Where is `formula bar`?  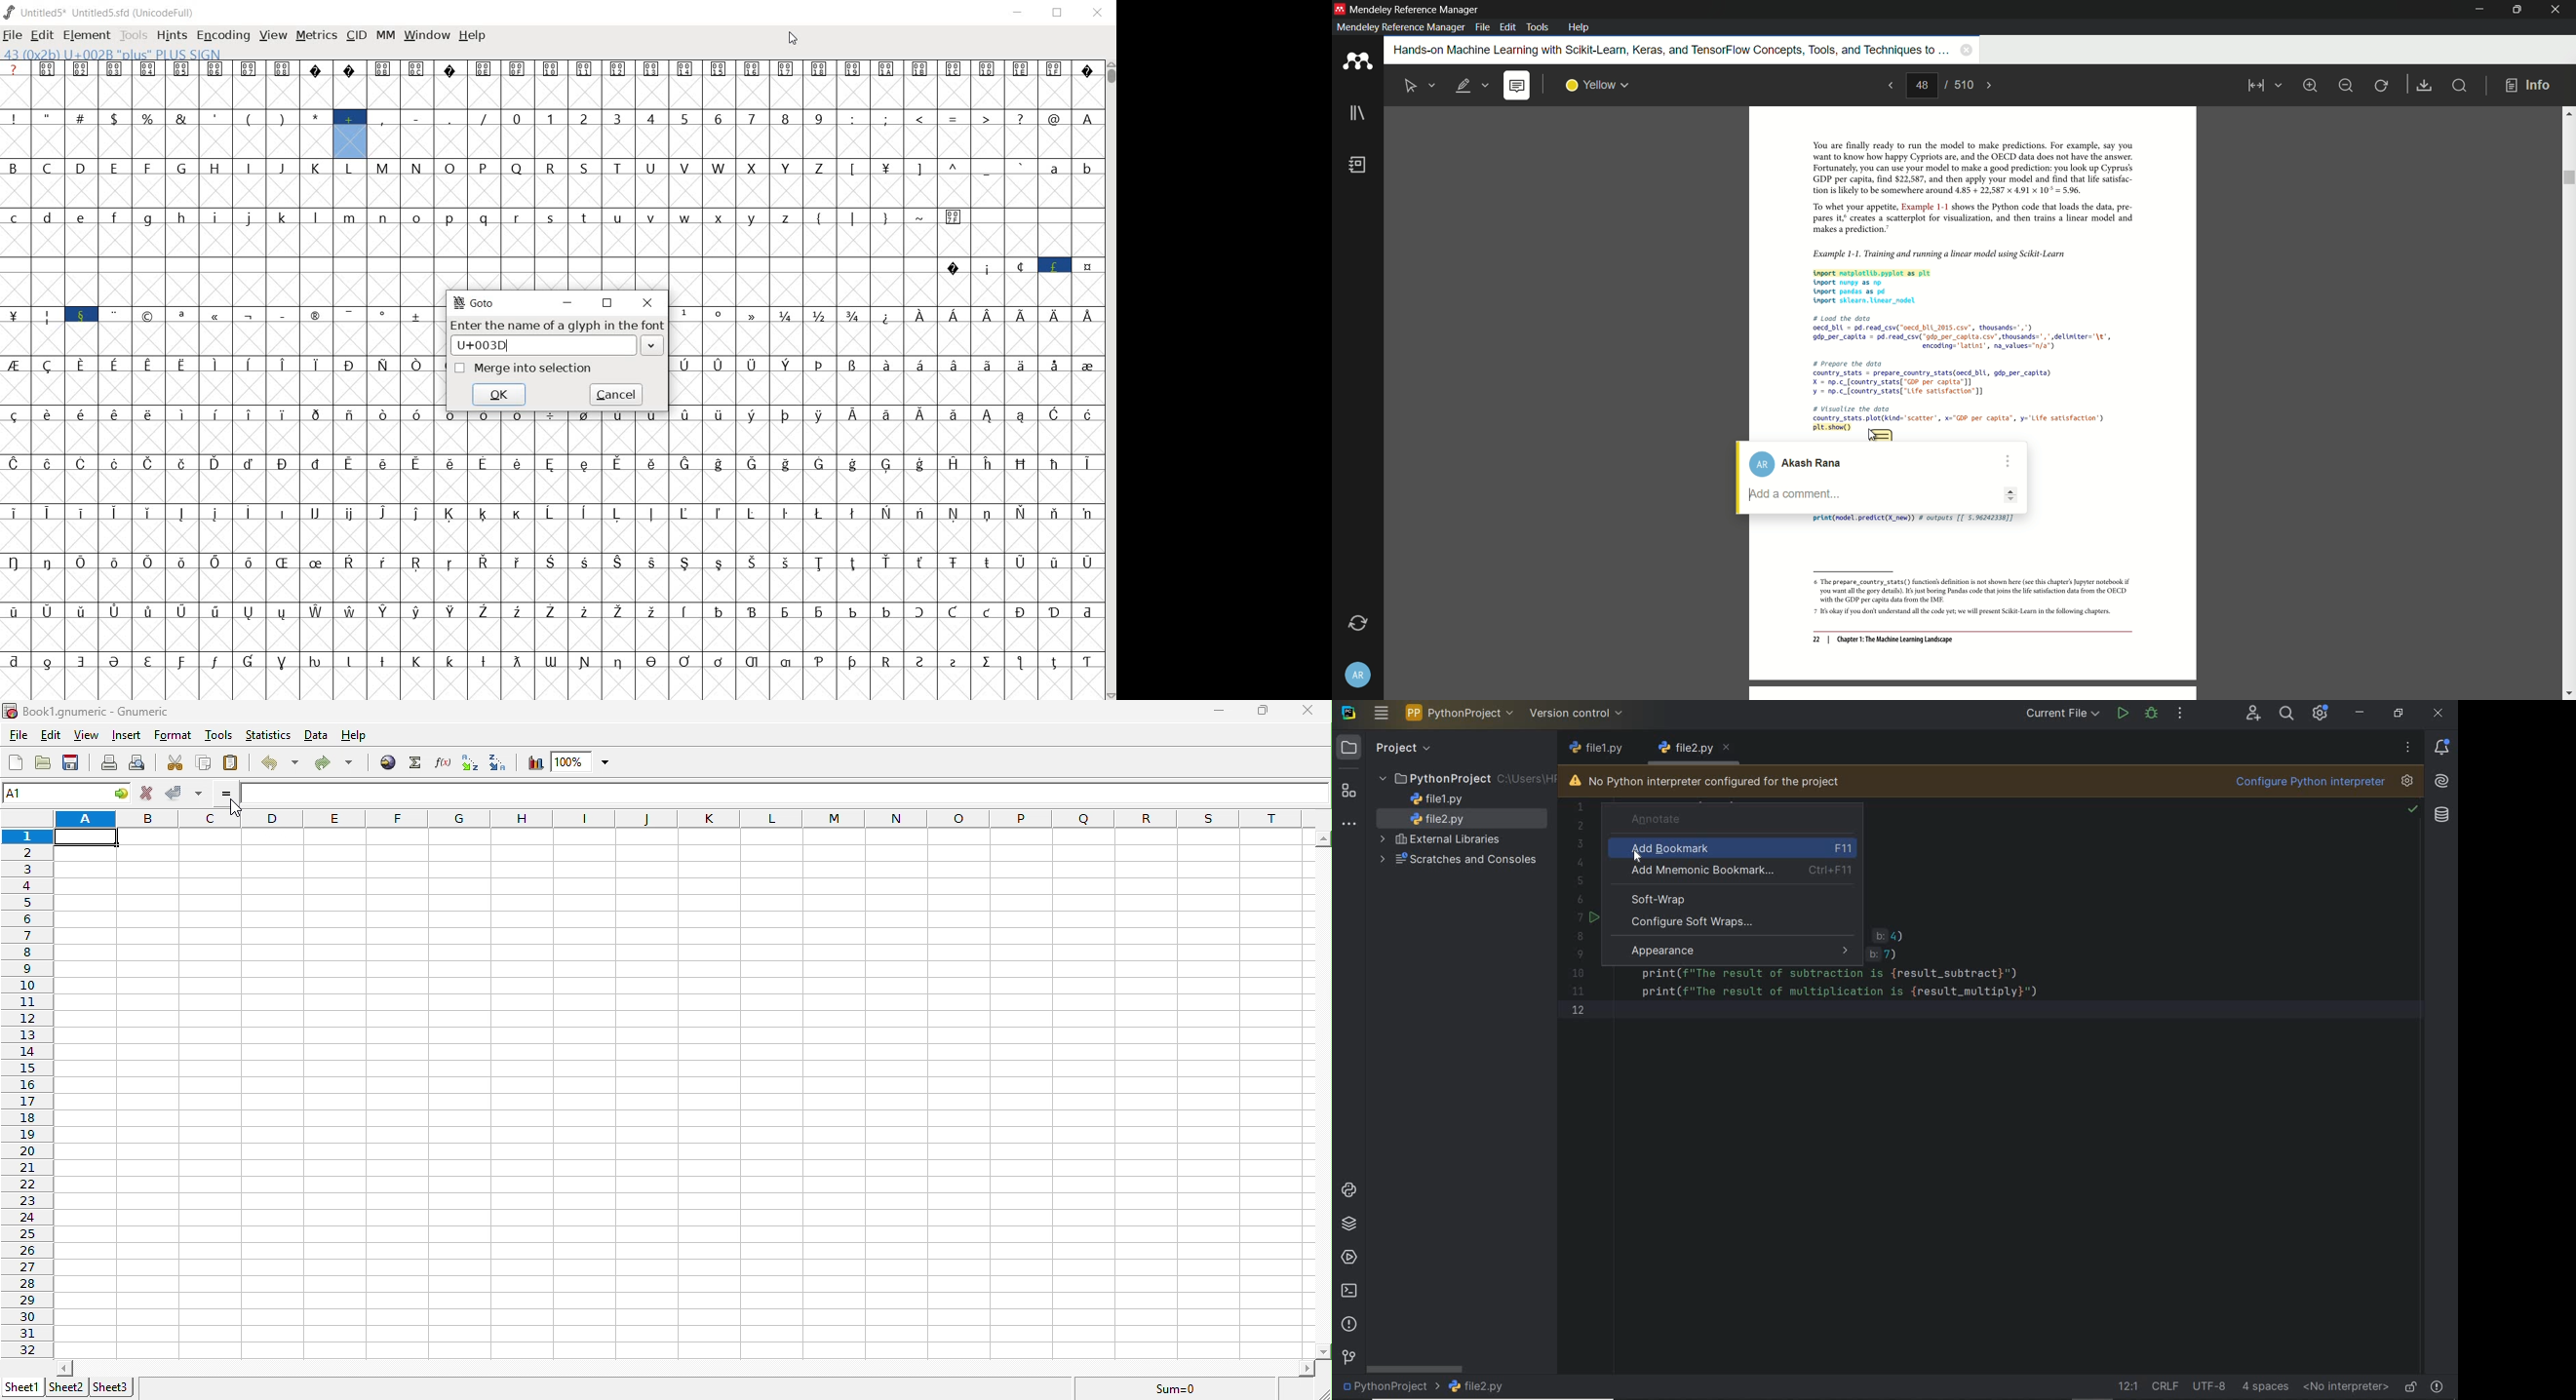
formula bar is located at coordinates (787, 795).